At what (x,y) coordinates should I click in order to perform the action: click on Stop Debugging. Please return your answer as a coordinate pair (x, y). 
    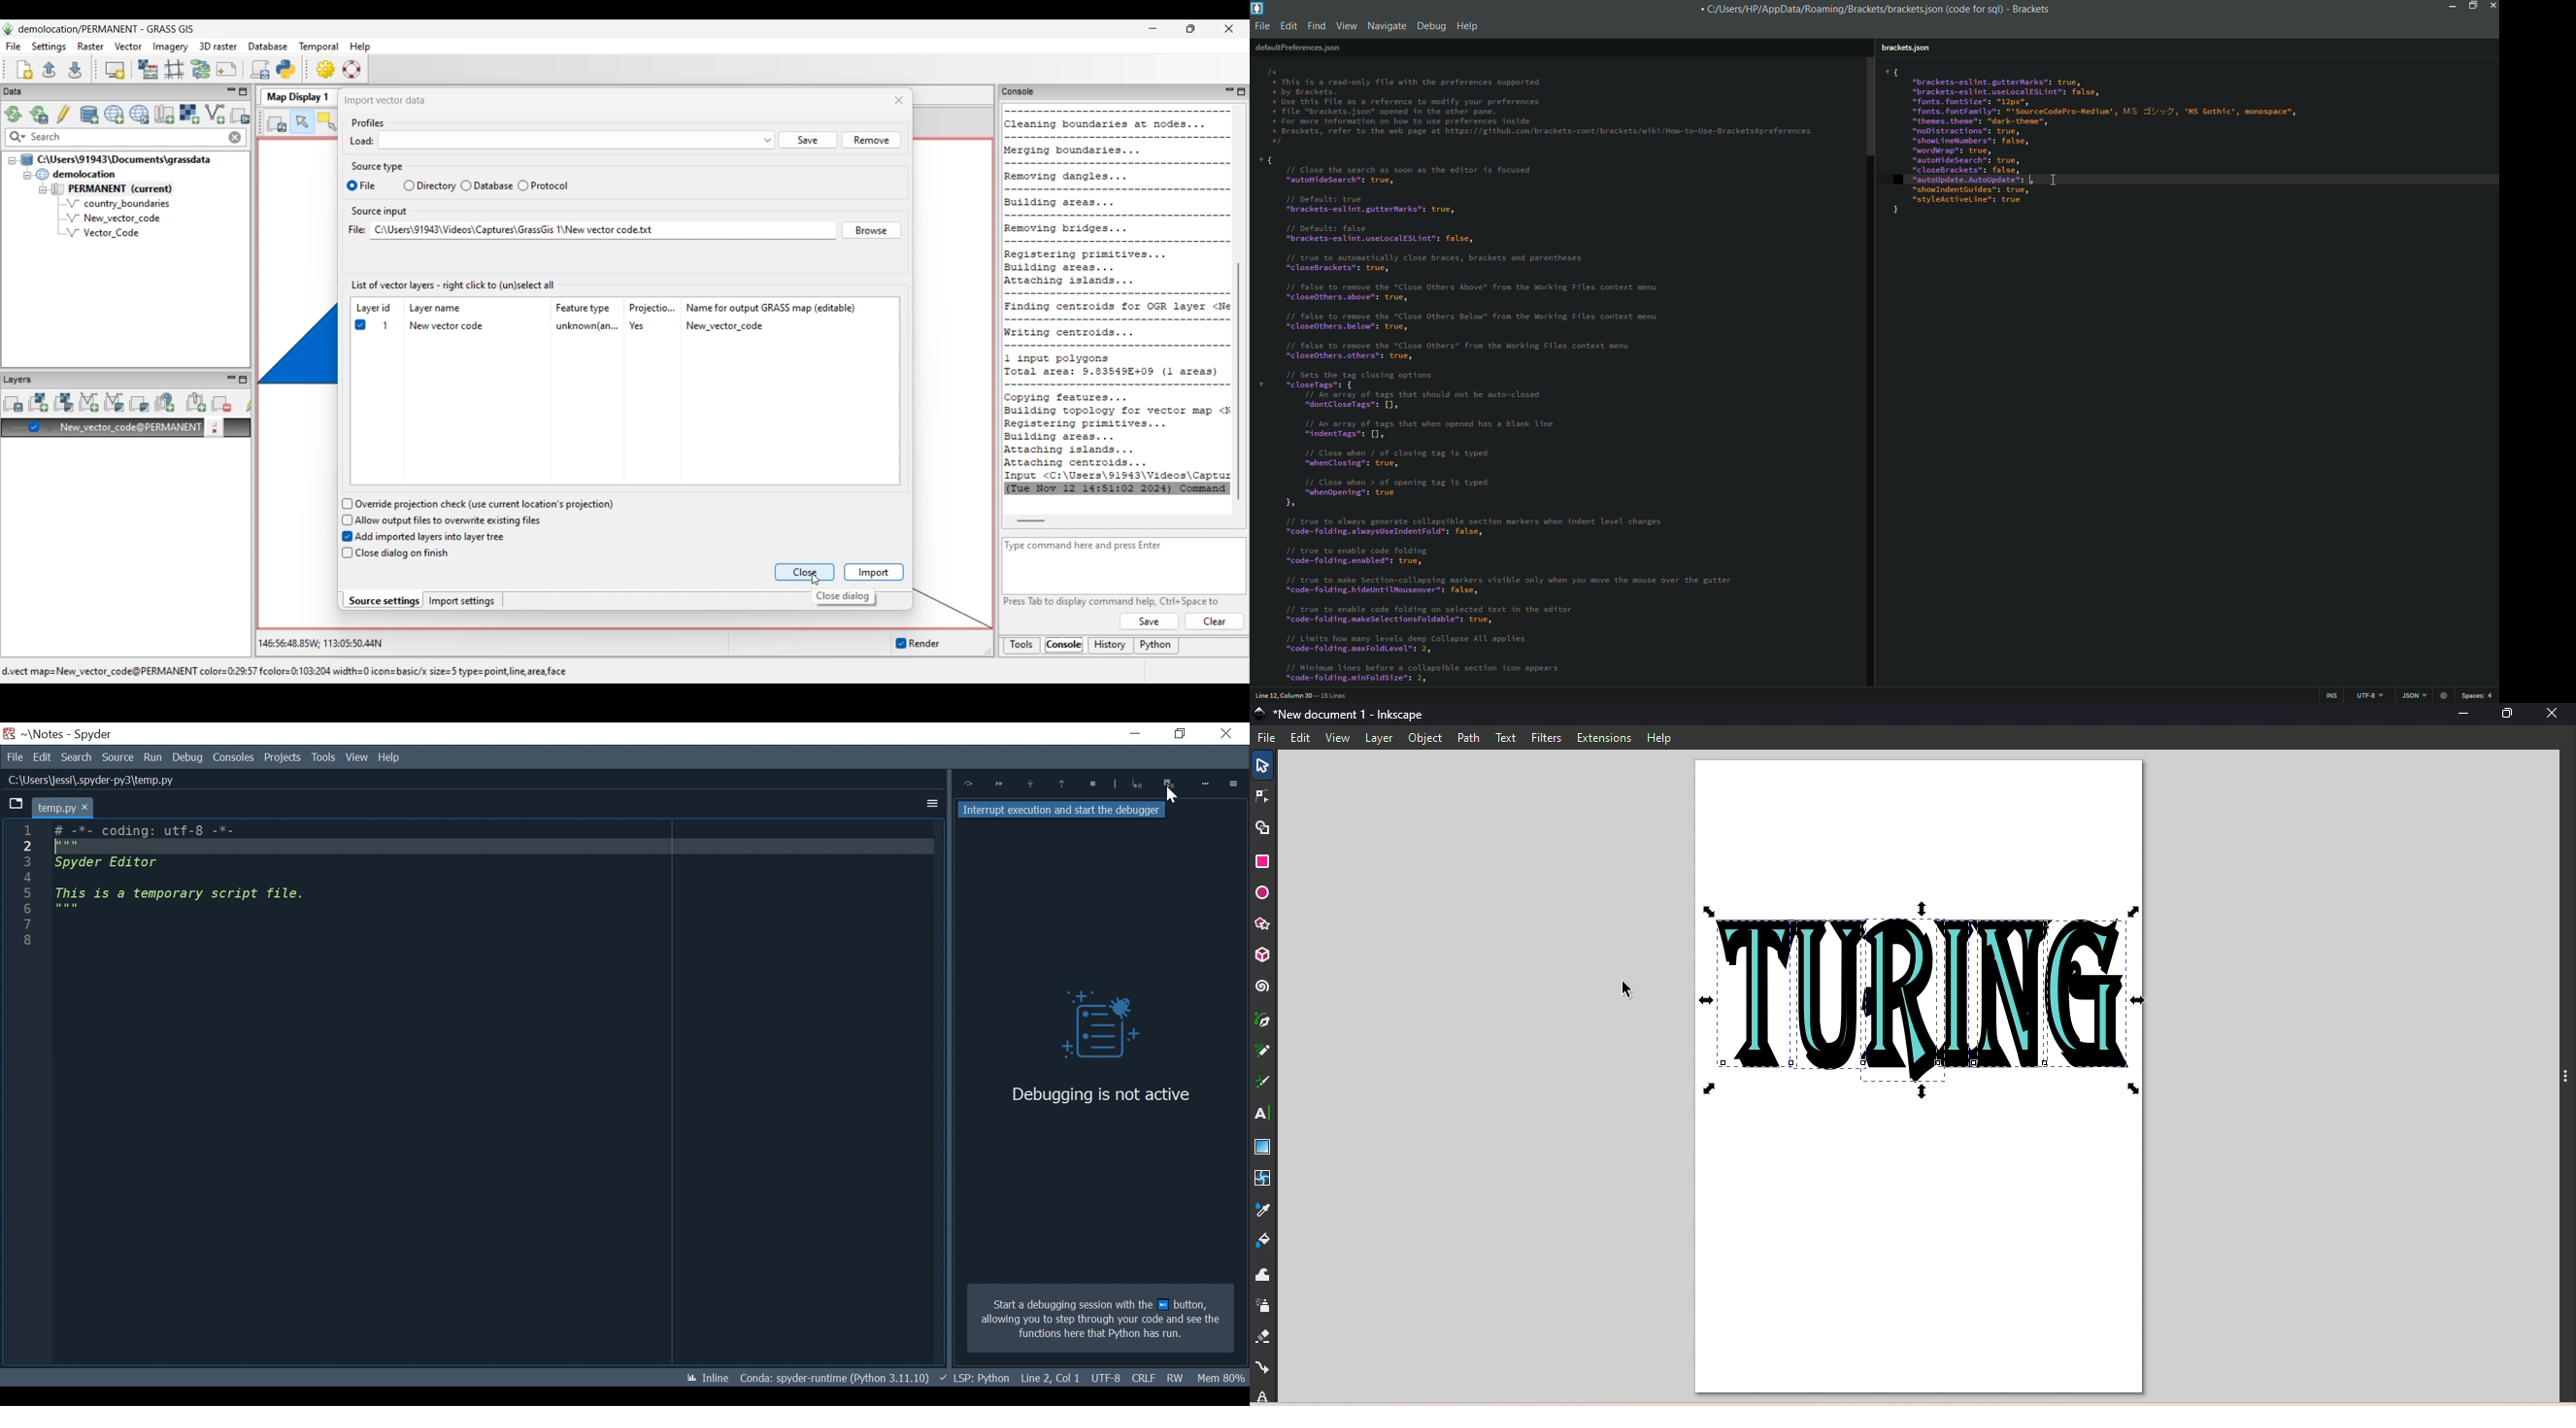
    Looking at the image, I should click on (1136, 784).